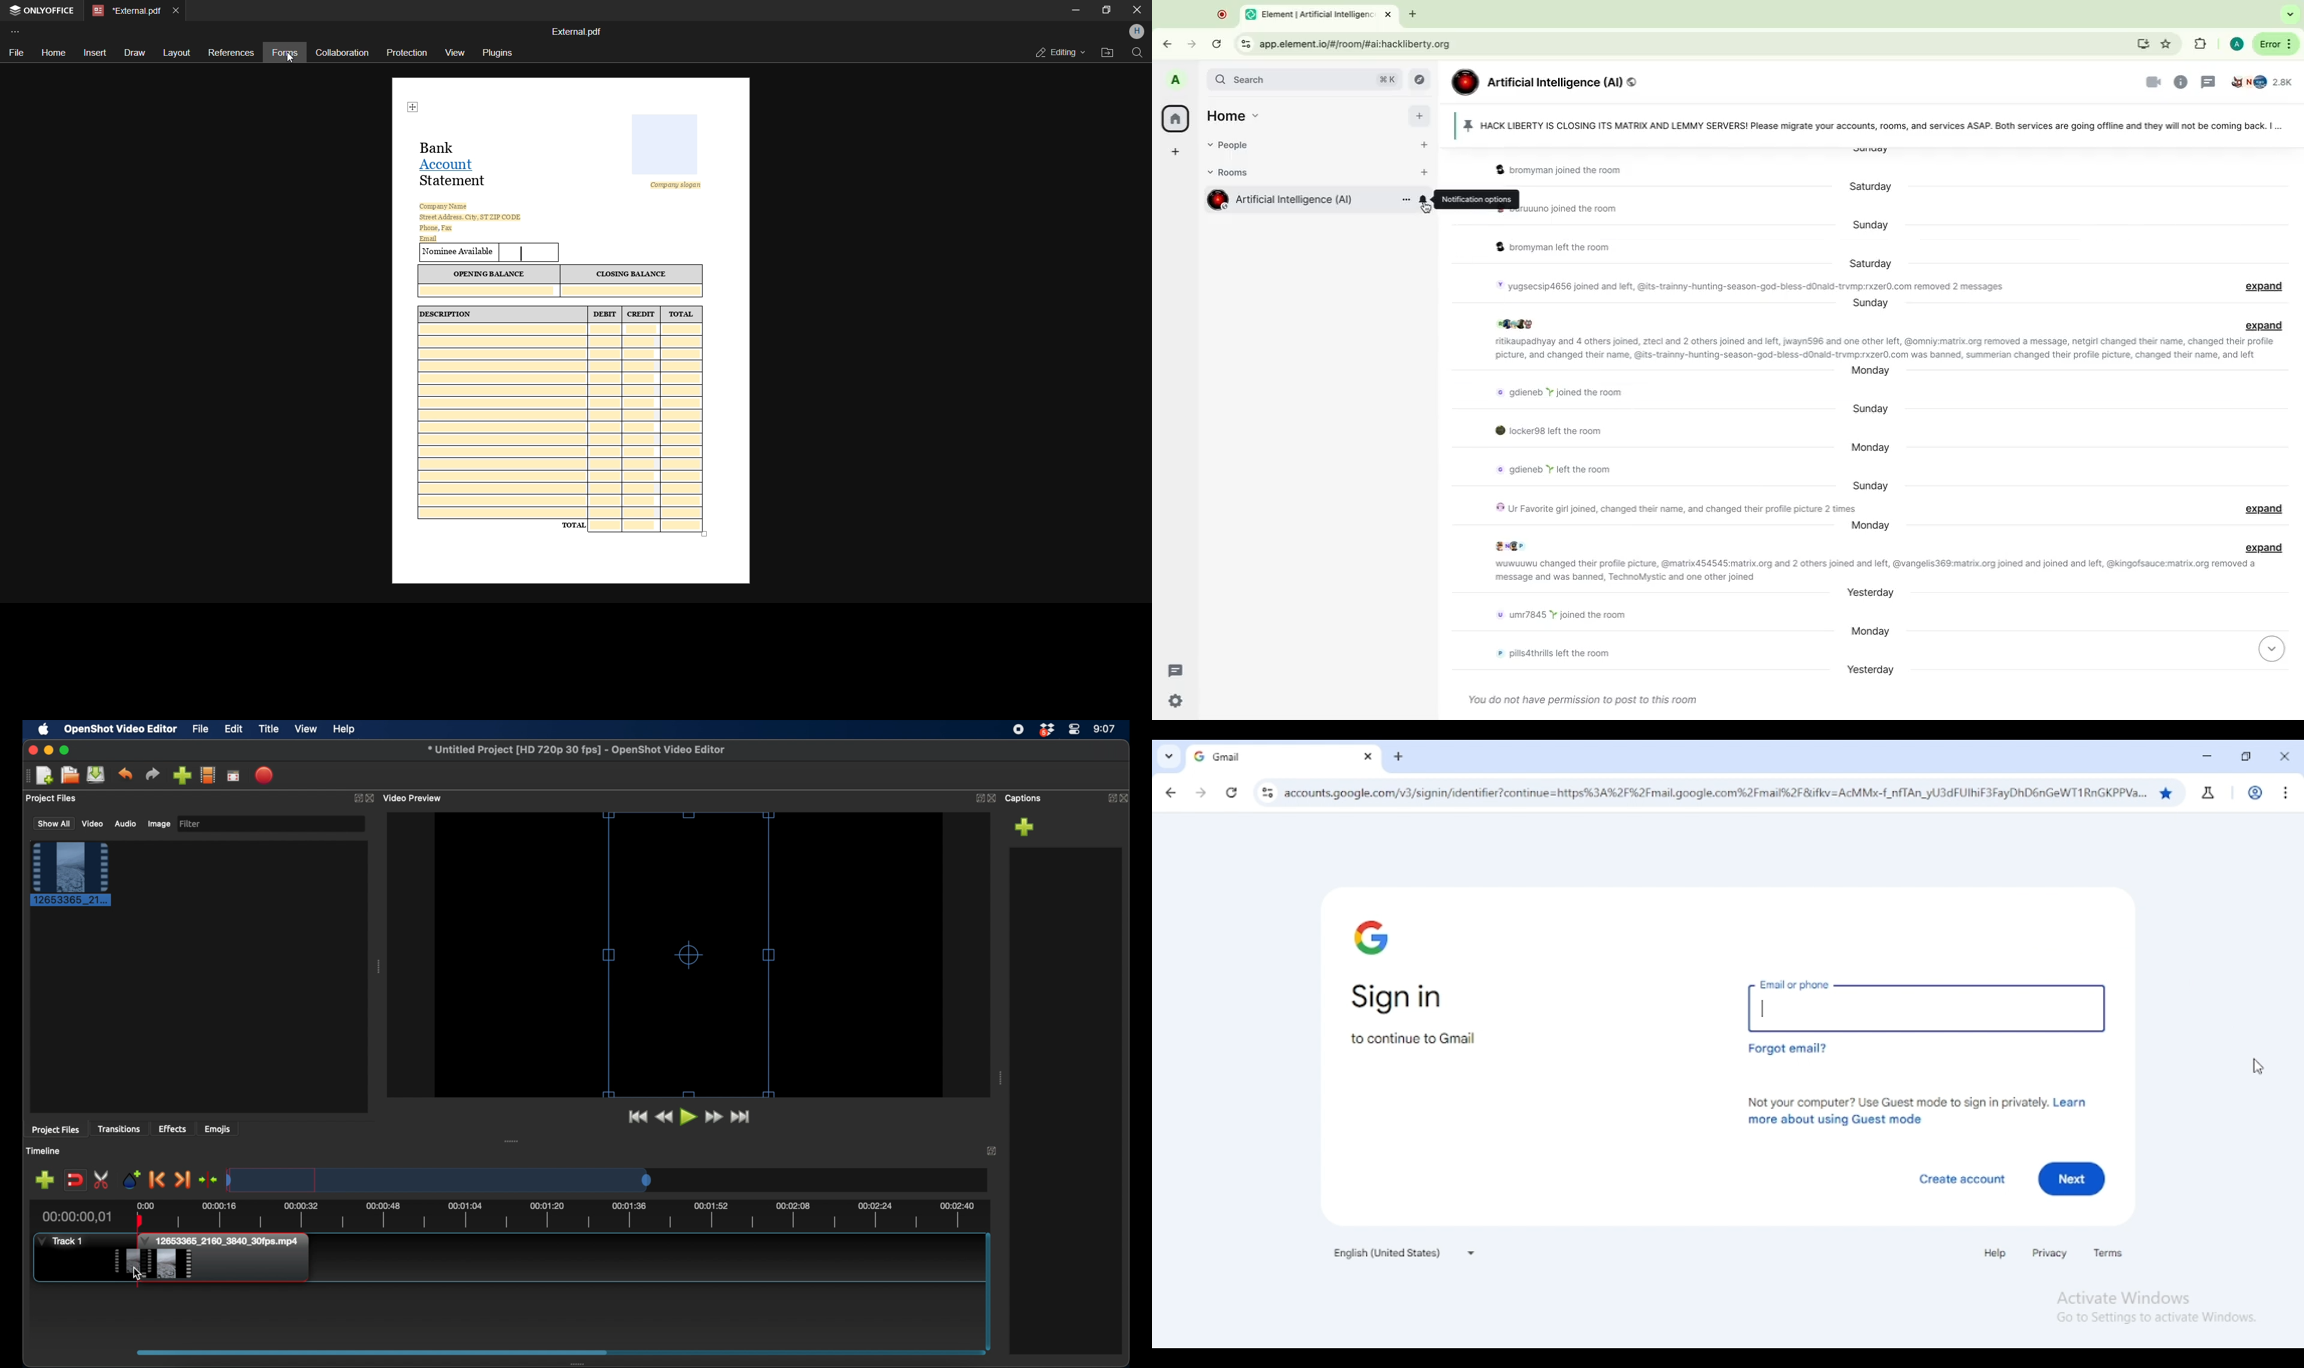  I want to click on Refresh, so click(1216, 43).